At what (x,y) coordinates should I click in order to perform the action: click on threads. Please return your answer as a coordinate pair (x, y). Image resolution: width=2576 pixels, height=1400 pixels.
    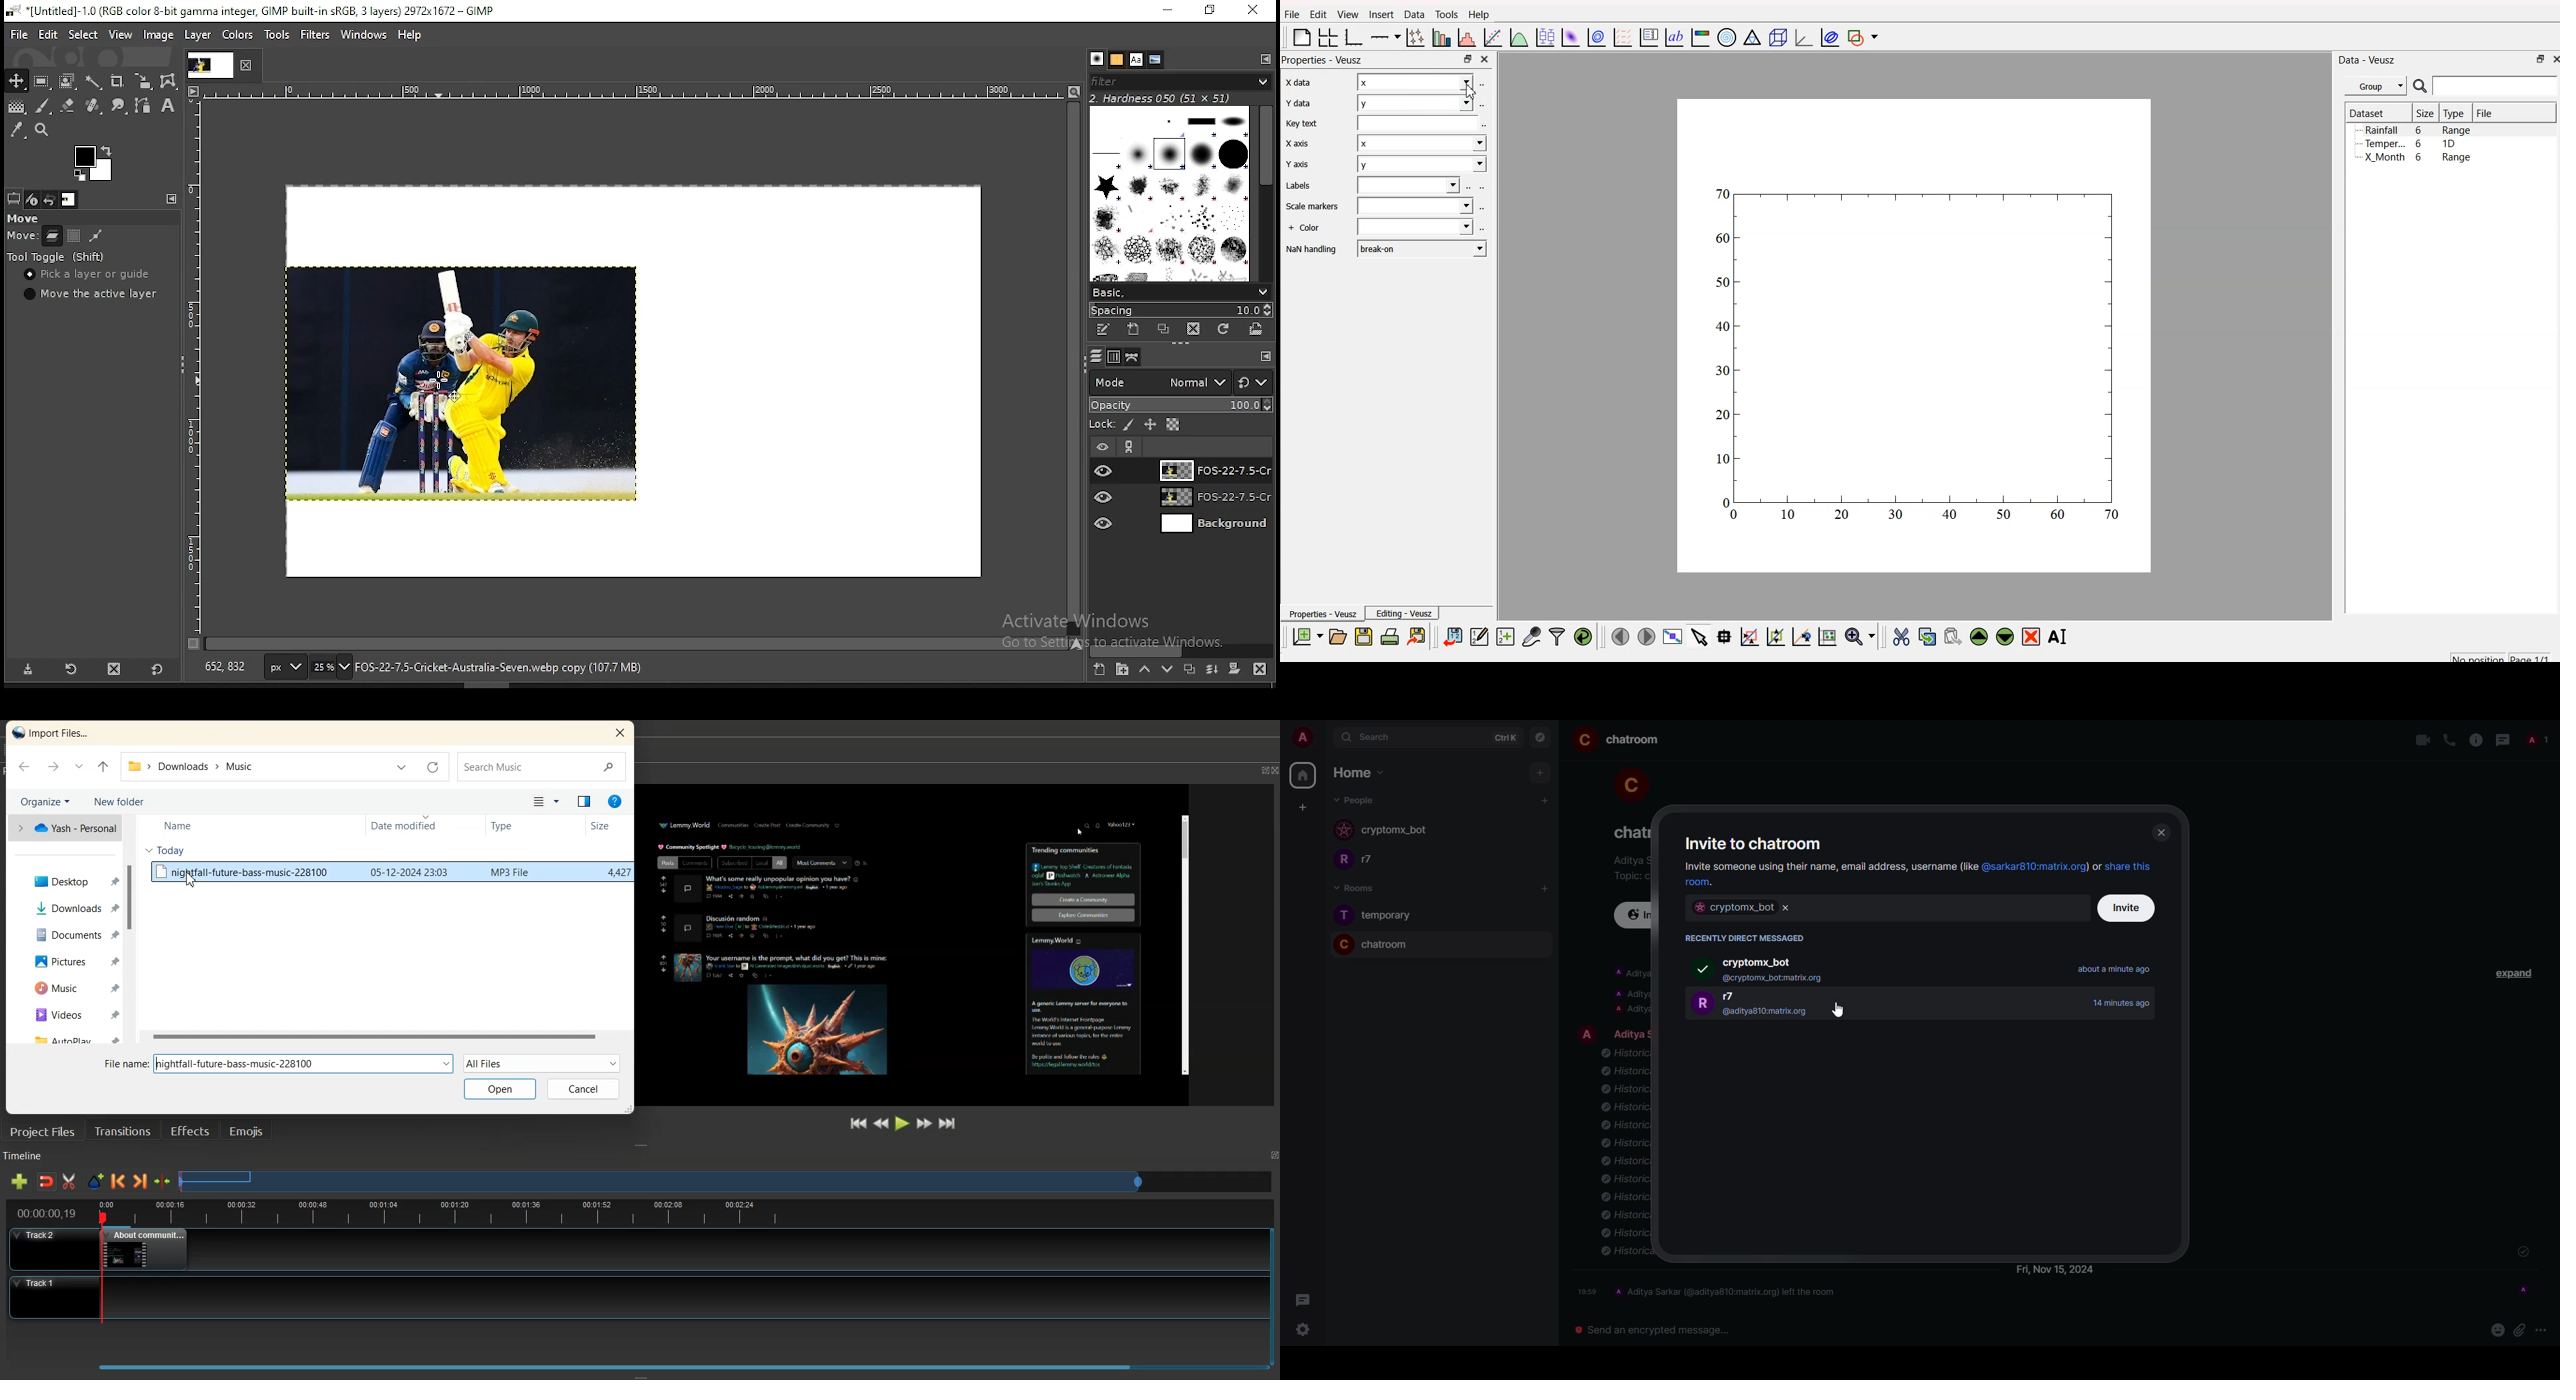
    Looking at the image, I should click on (1300, 1301).